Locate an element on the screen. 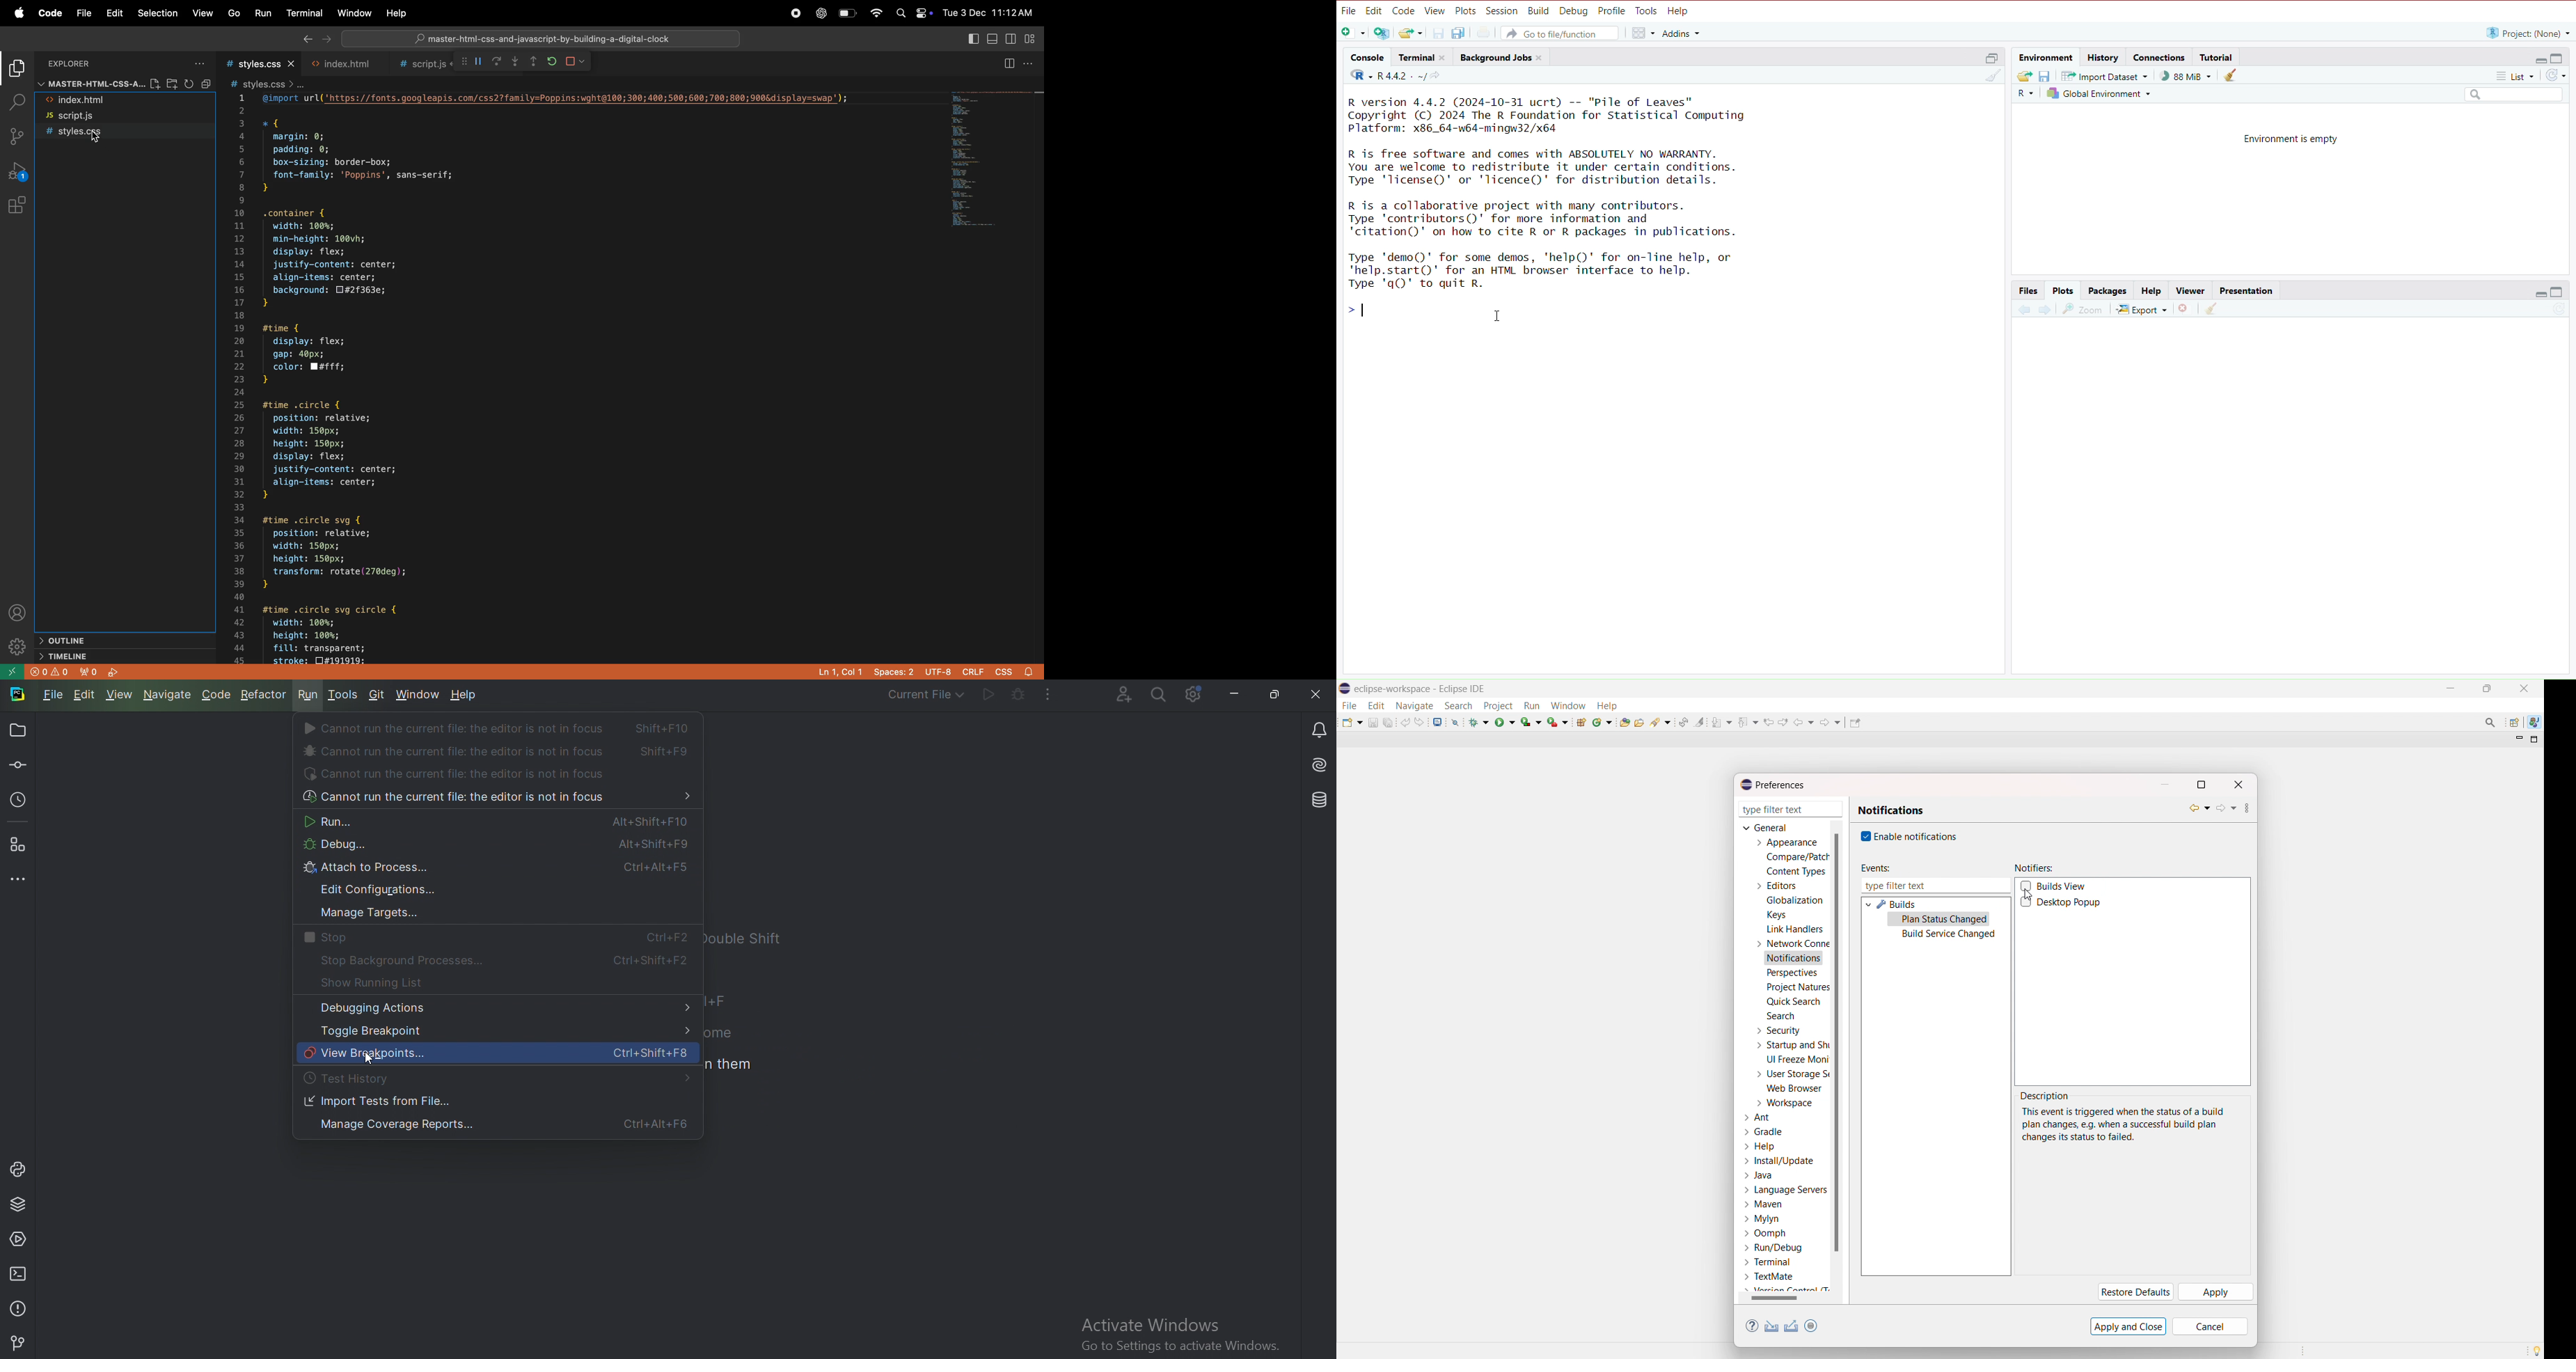 Image resolution: width=2576 pixels, height=1372 pixels. date and time is located at coordinates (990, 13).